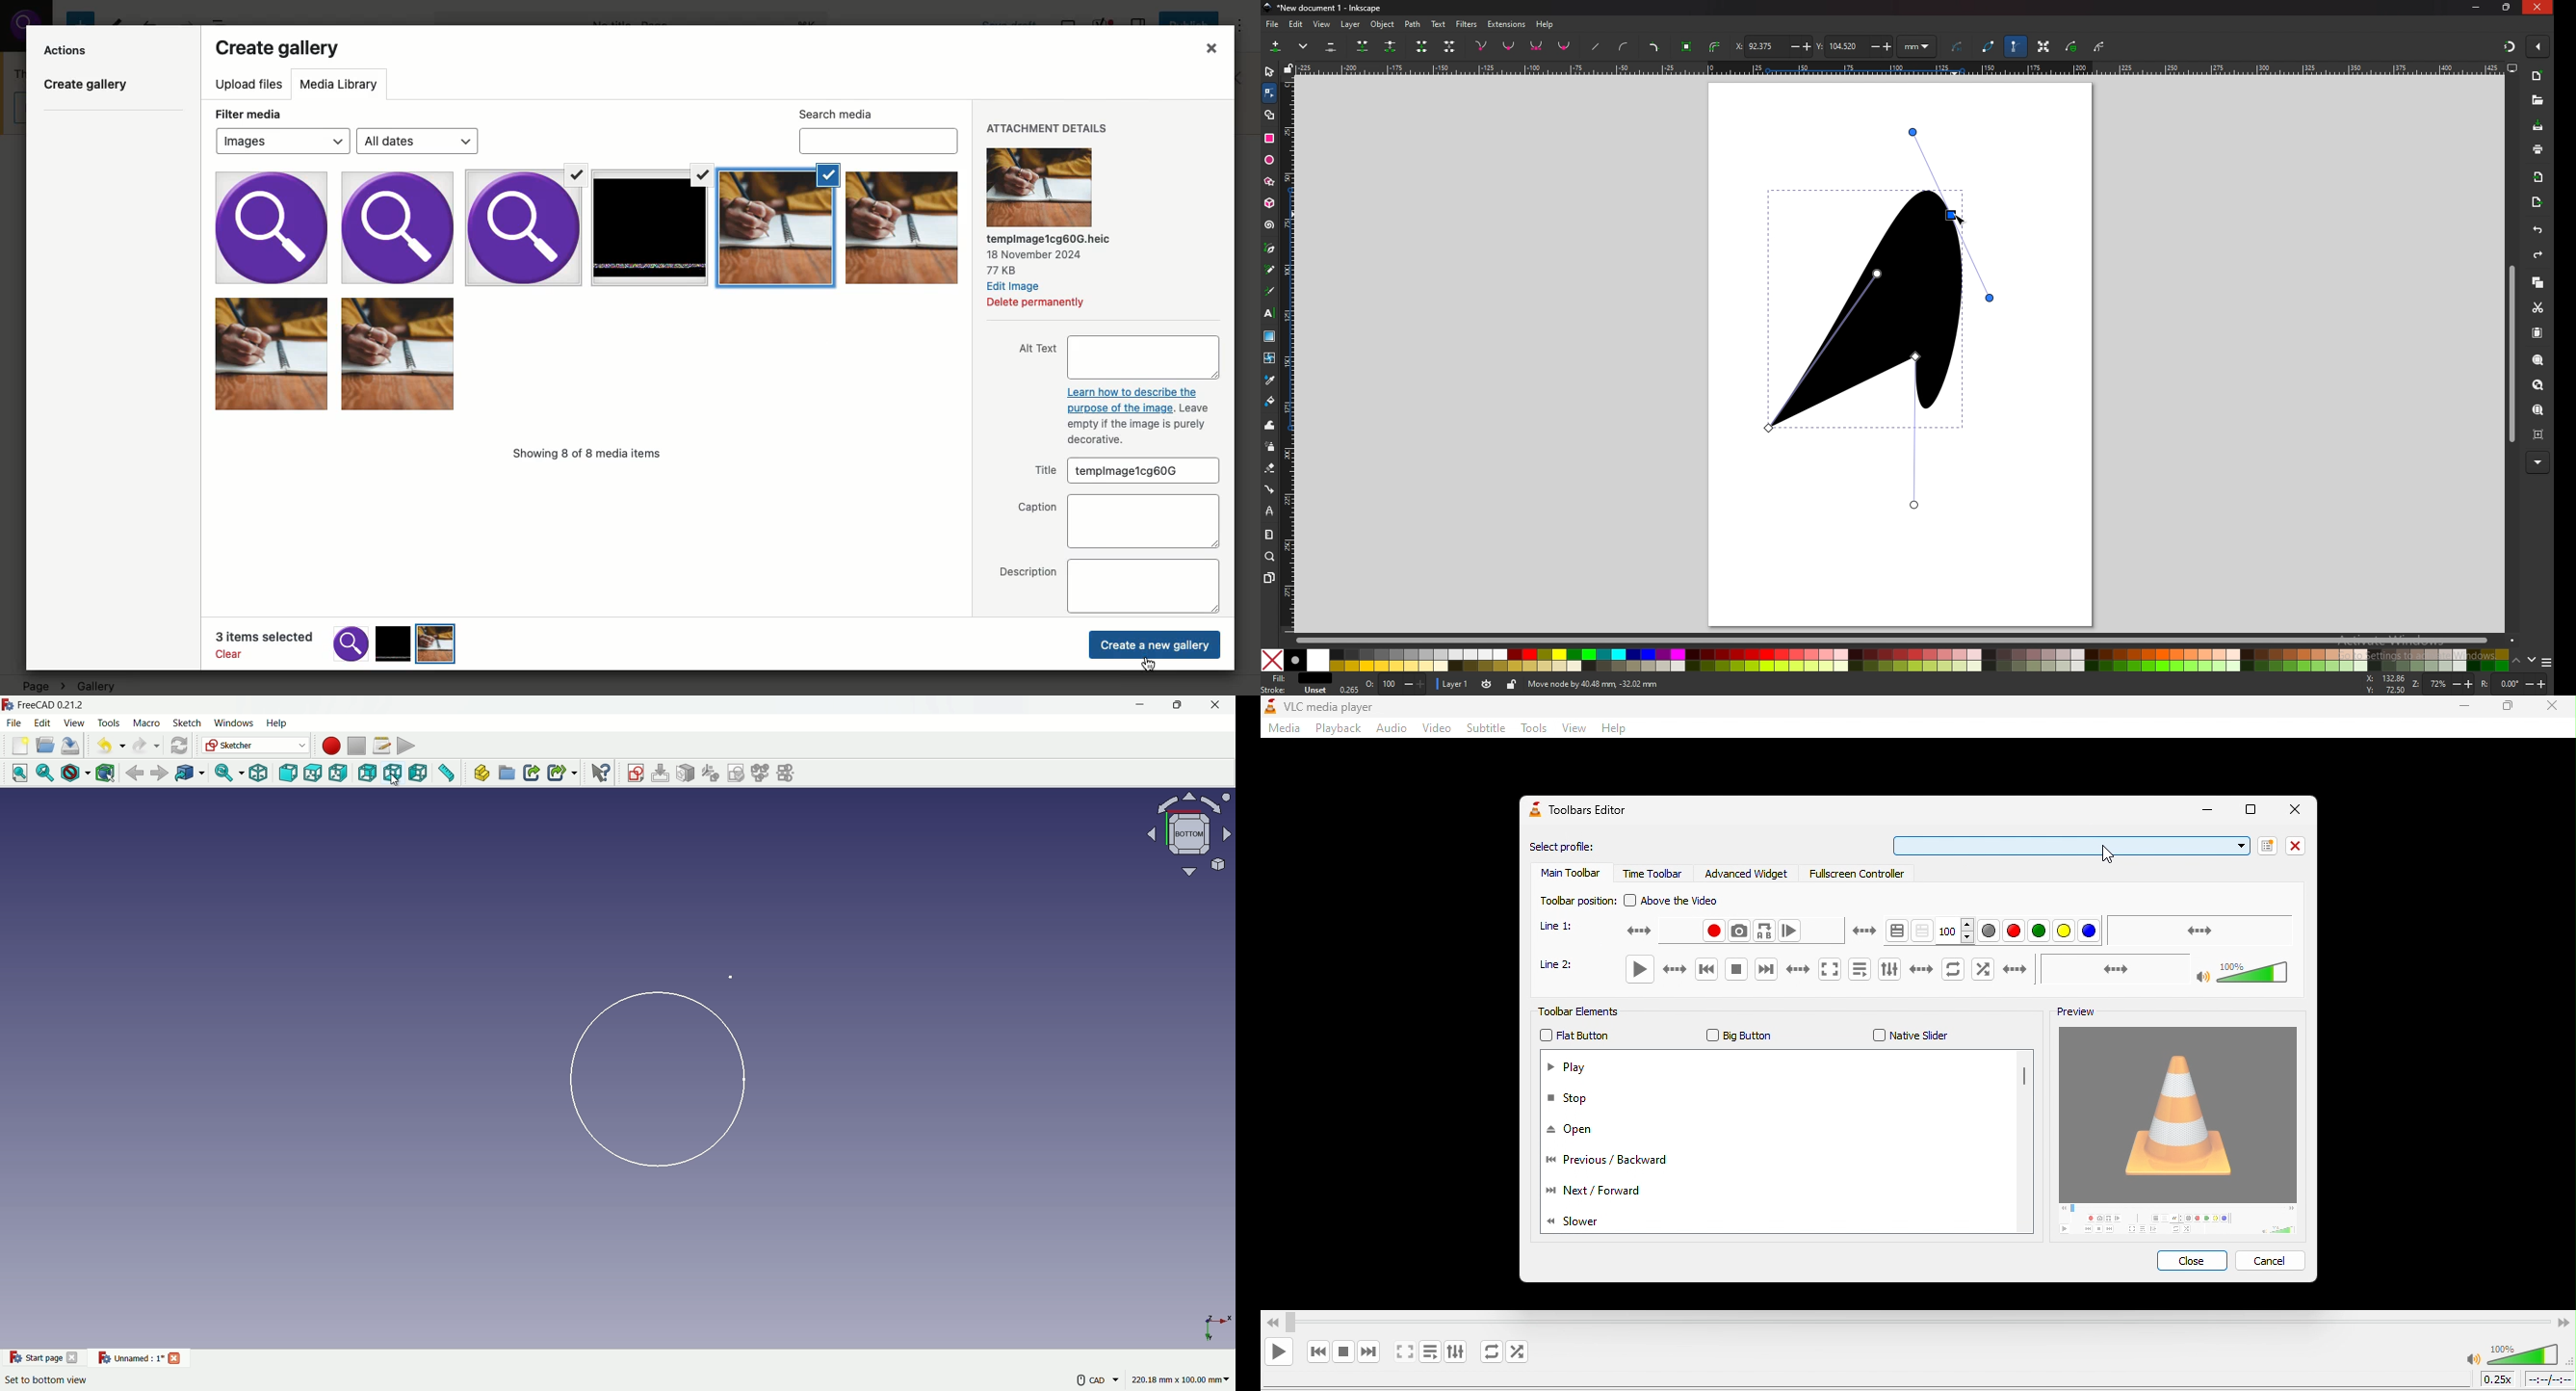 The image size is (2576, 1400). I want to click on toggle playlist, so click(1429, 1354).